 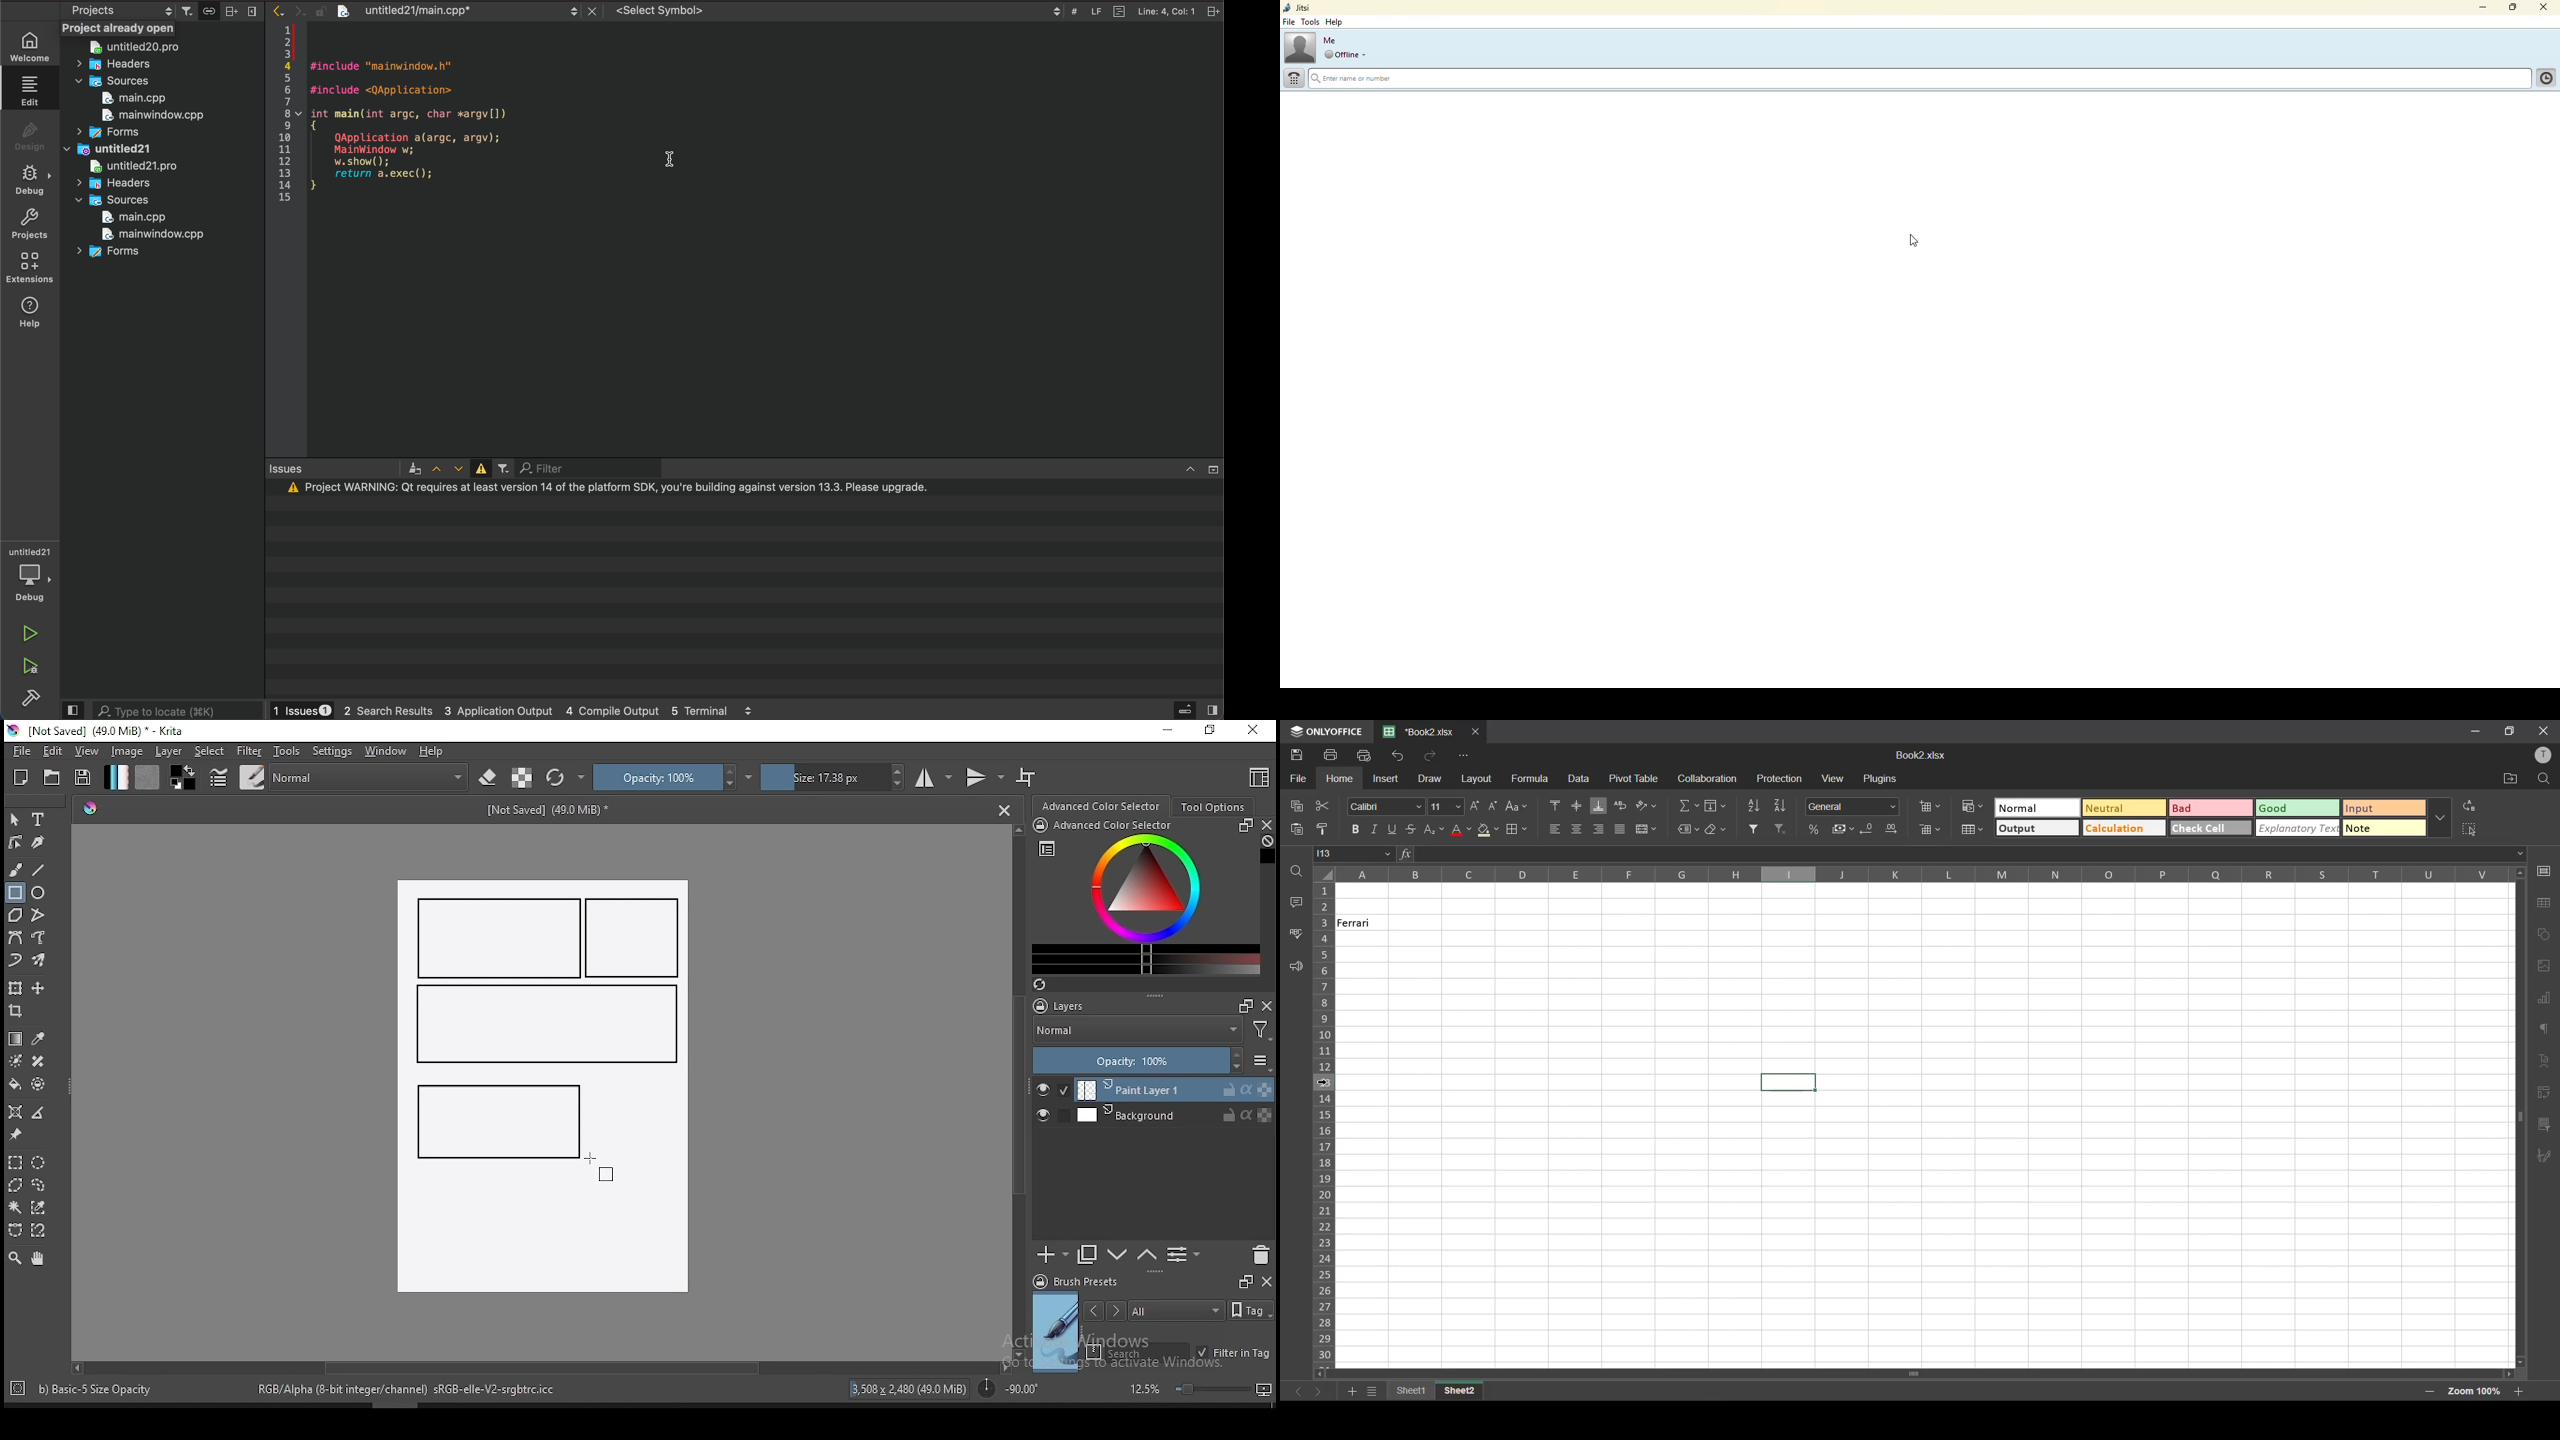 What do you see at coordinates (1047, 986) in the screenshot?
I see `Refresh` at bounding box center [1047, 986].